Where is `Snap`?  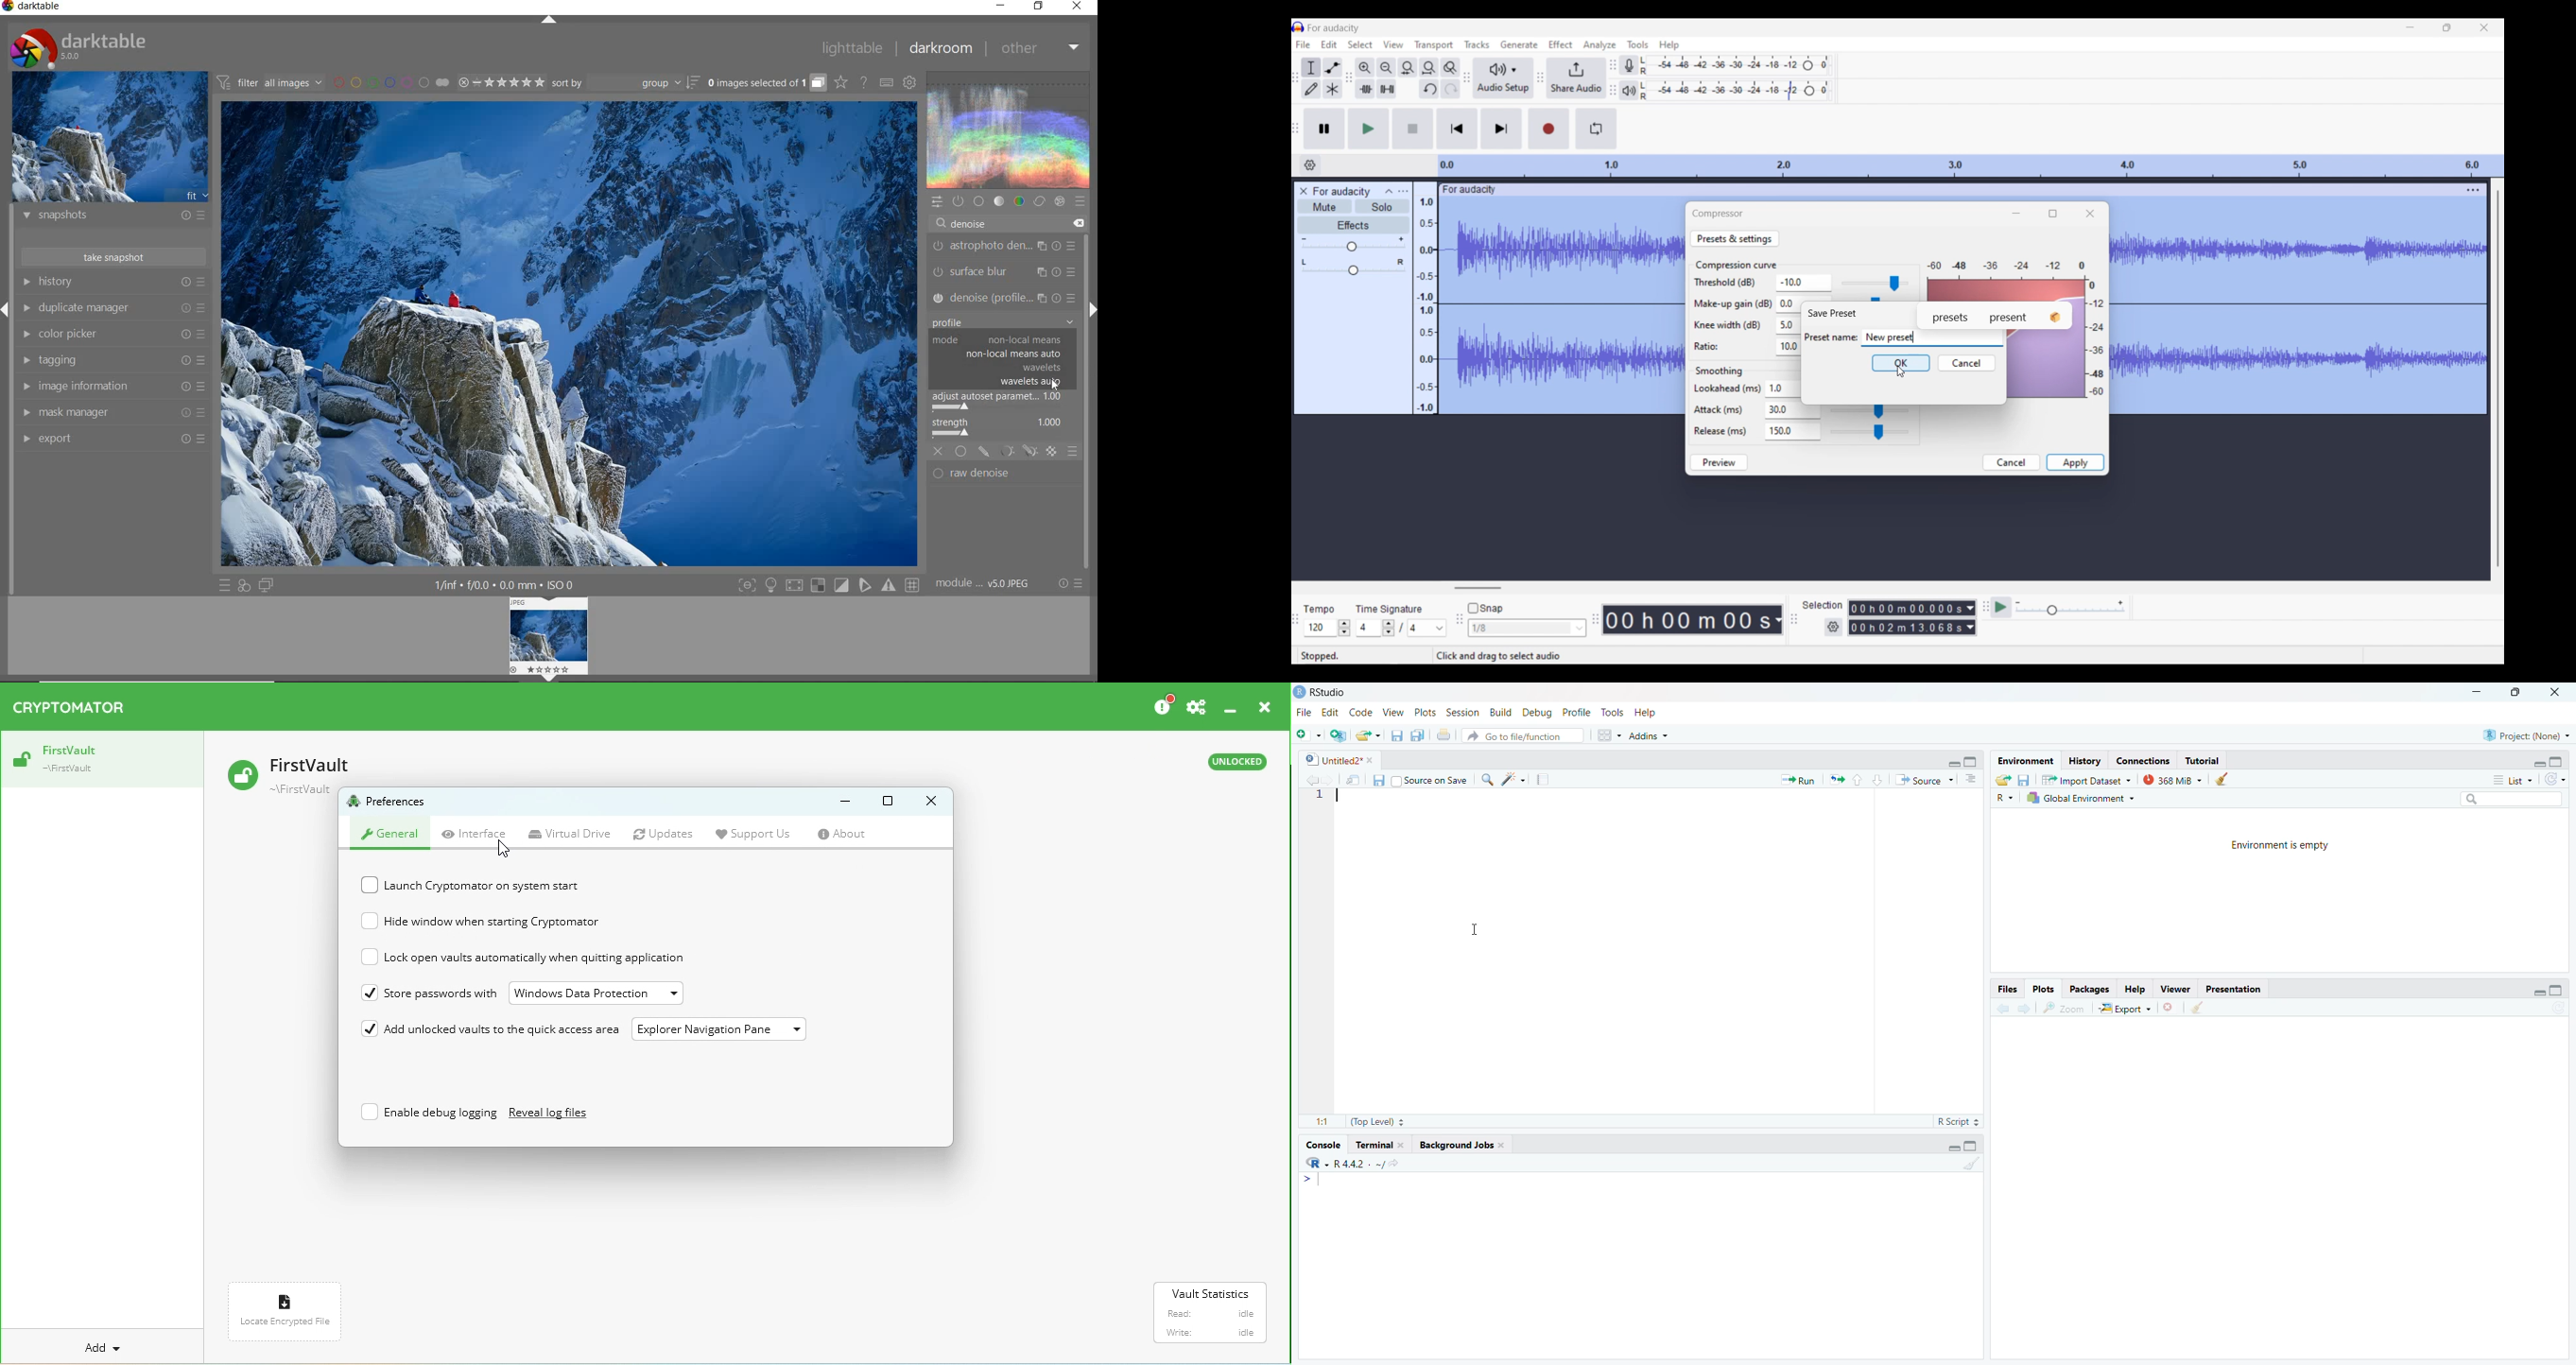 Snap is located at coordinates (1485, 608).